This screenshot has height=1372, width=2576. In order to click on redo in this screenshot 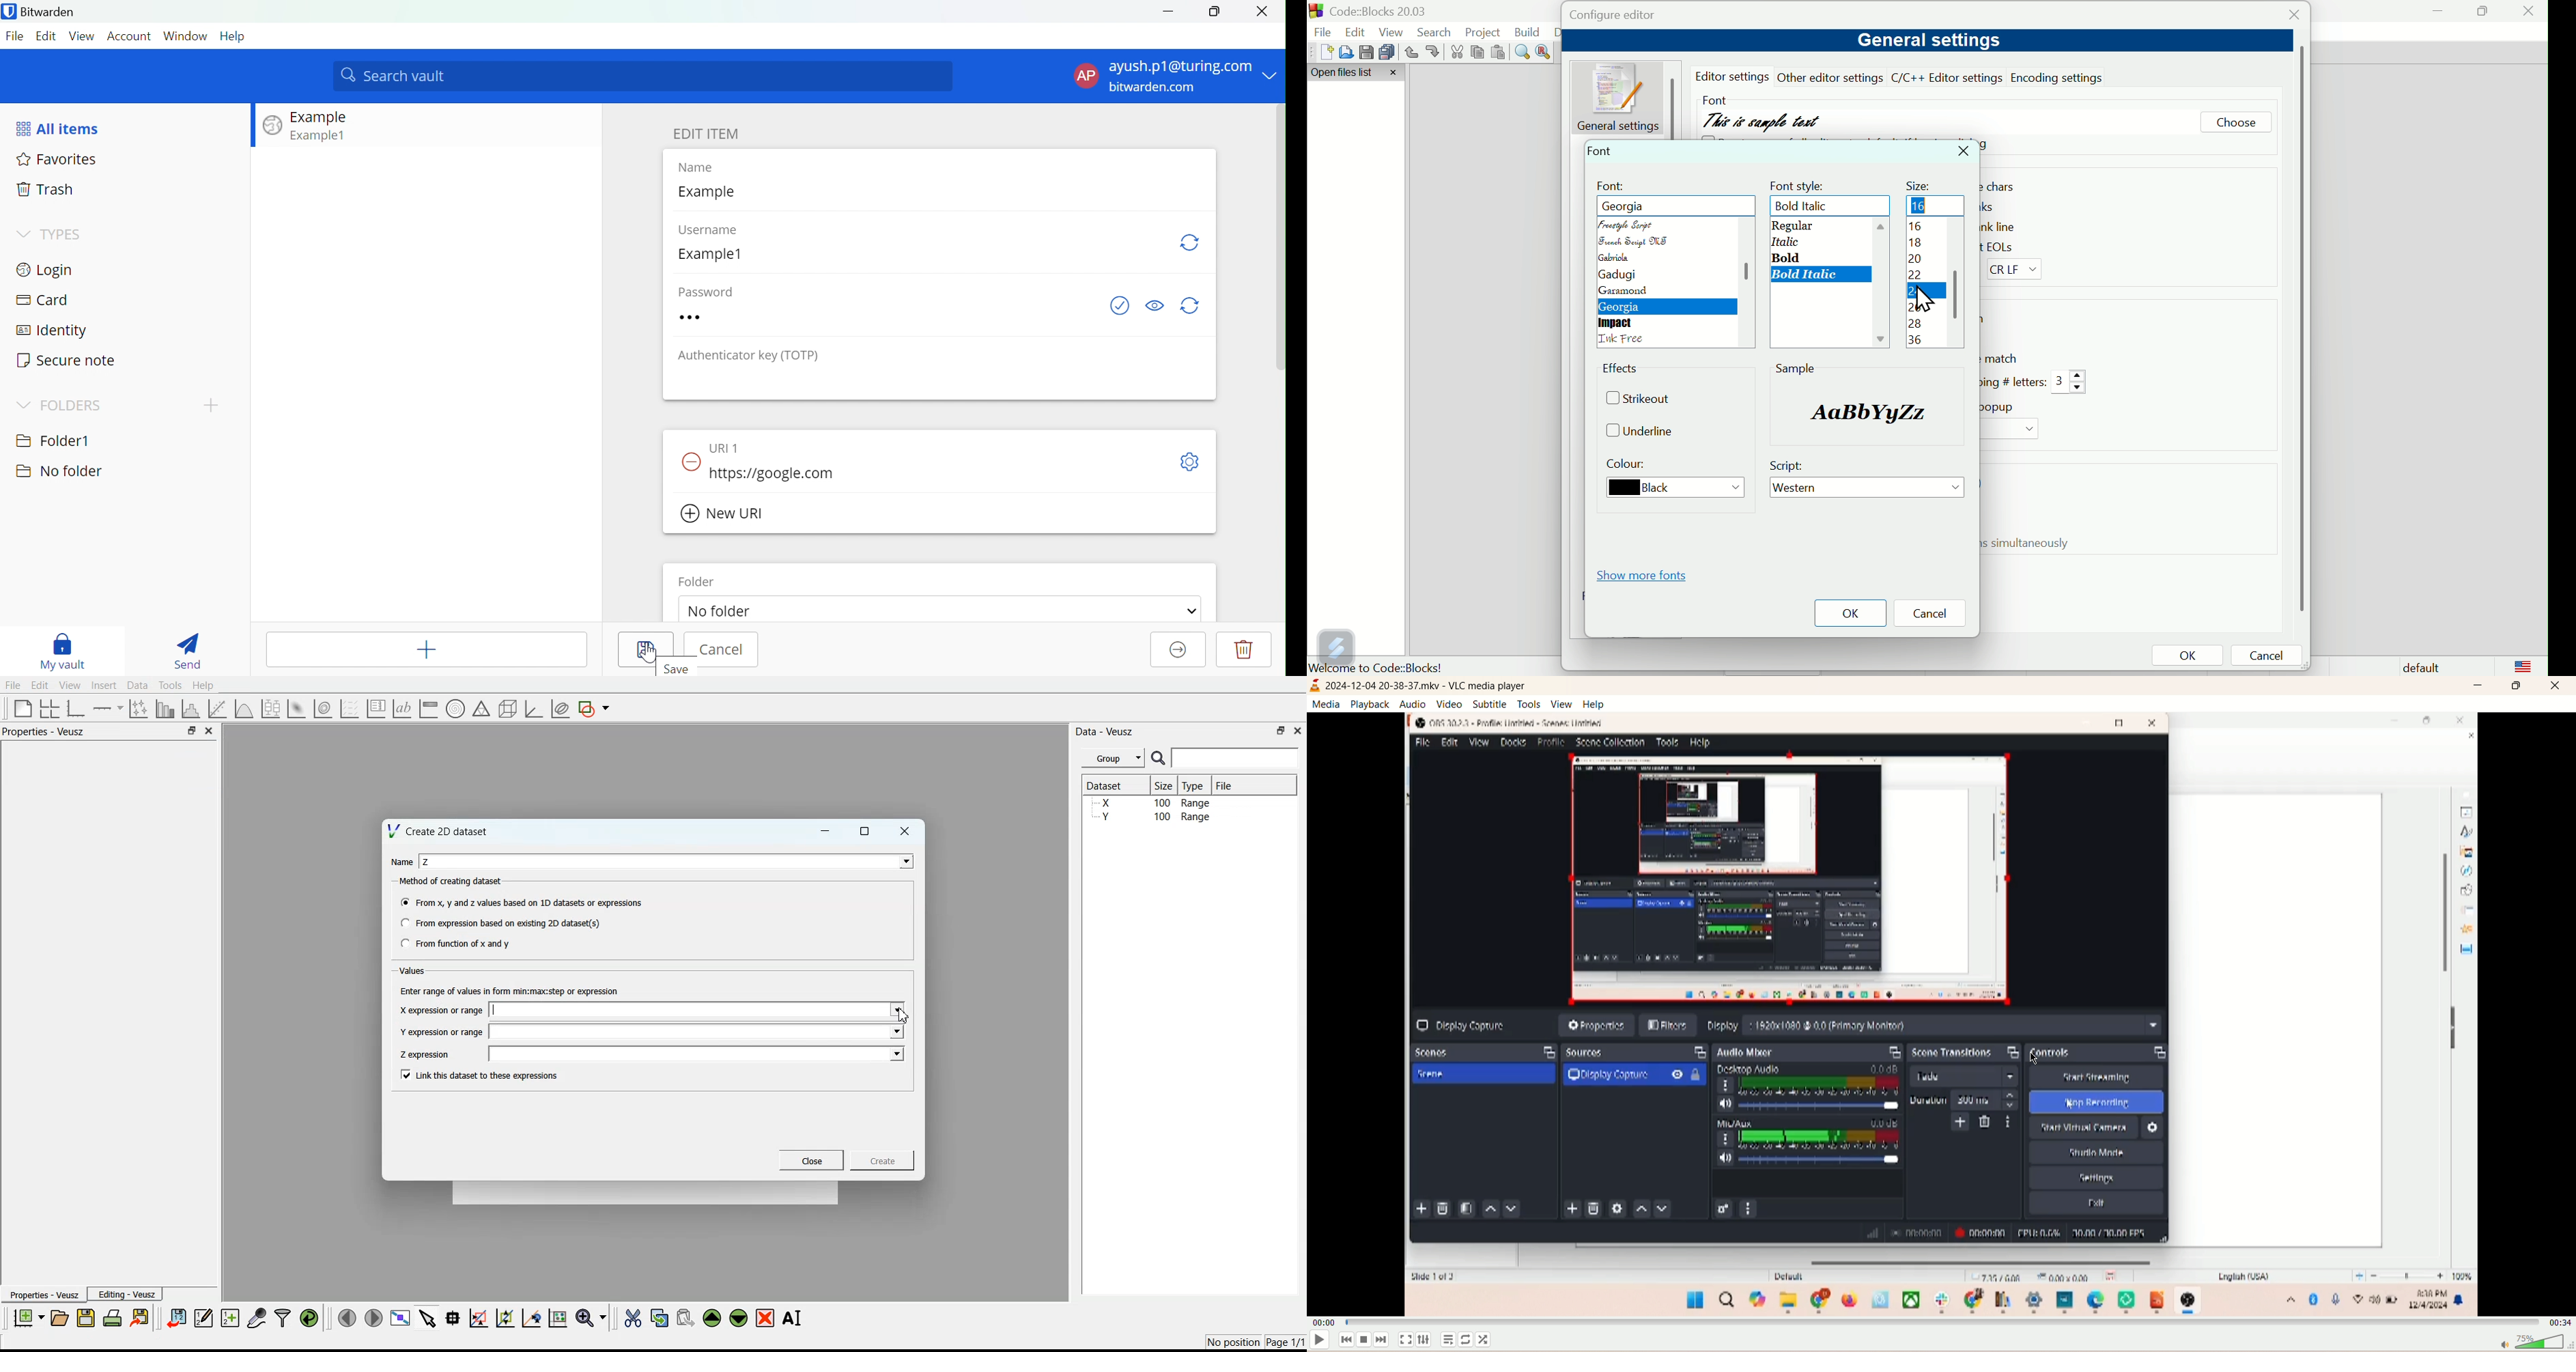, I will do `click(1434, 51)`.